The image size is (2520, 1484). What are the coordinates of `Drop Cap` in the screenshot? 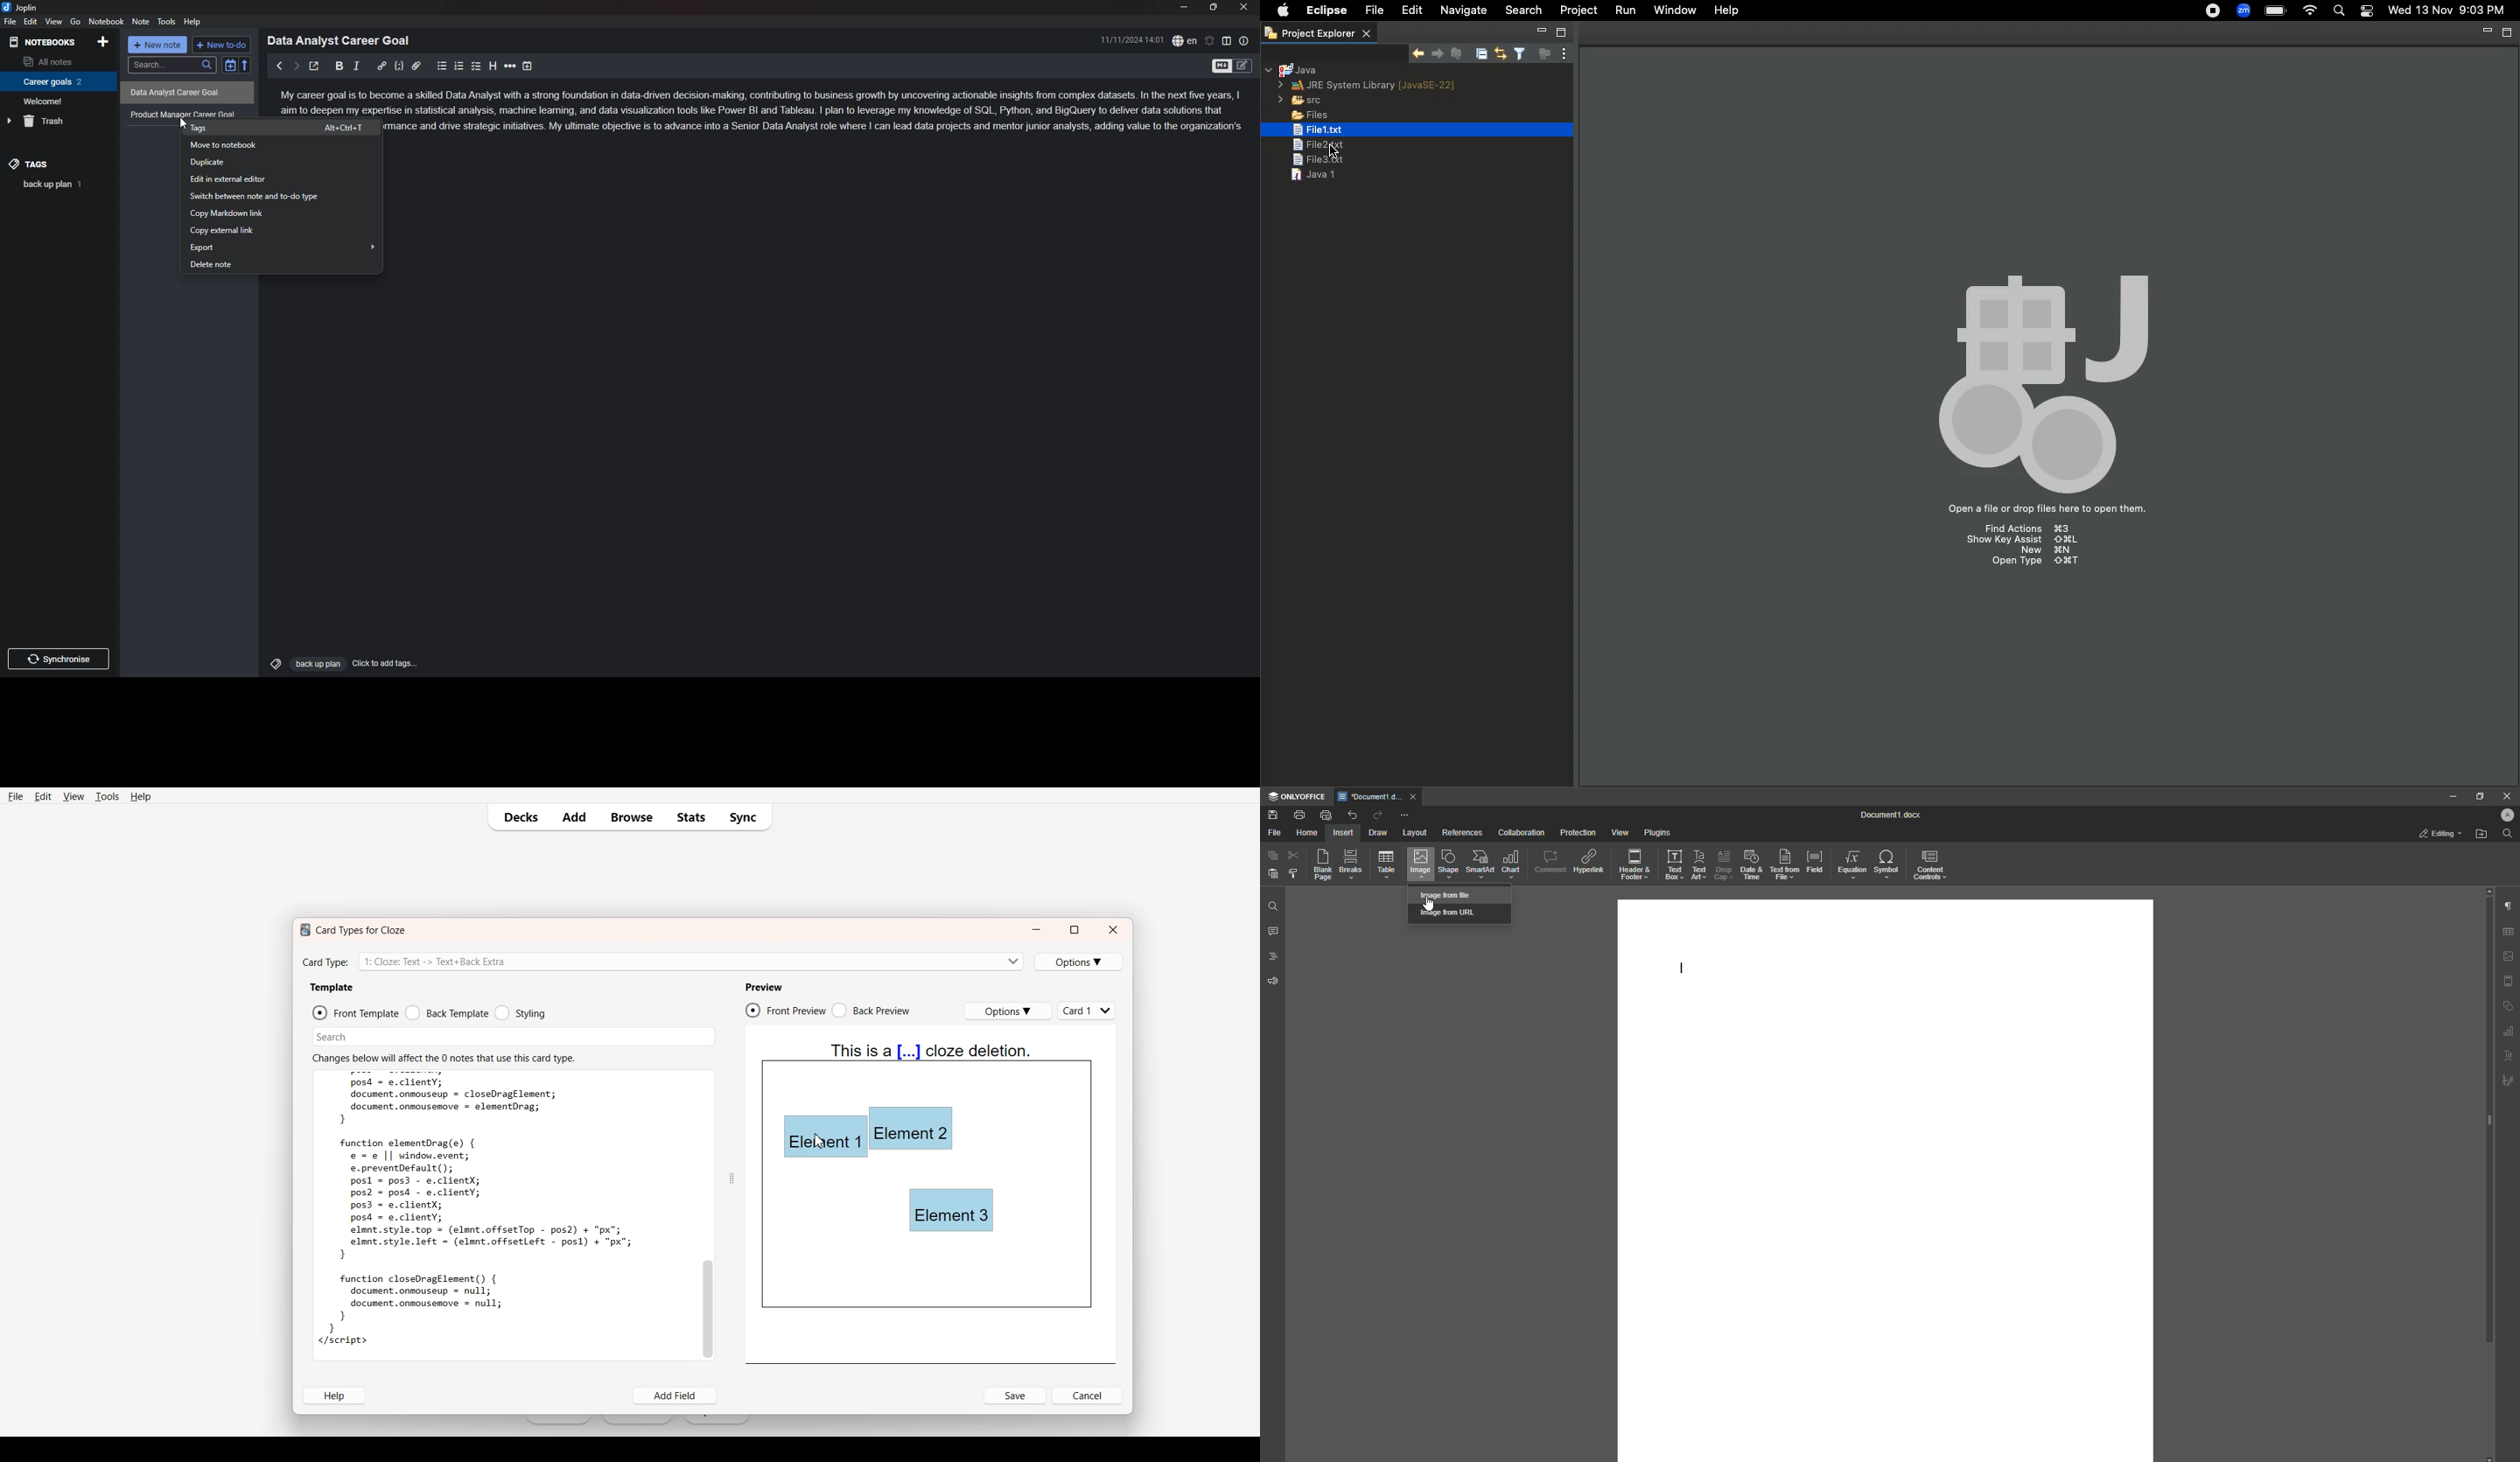 It's located at (1723, 866).